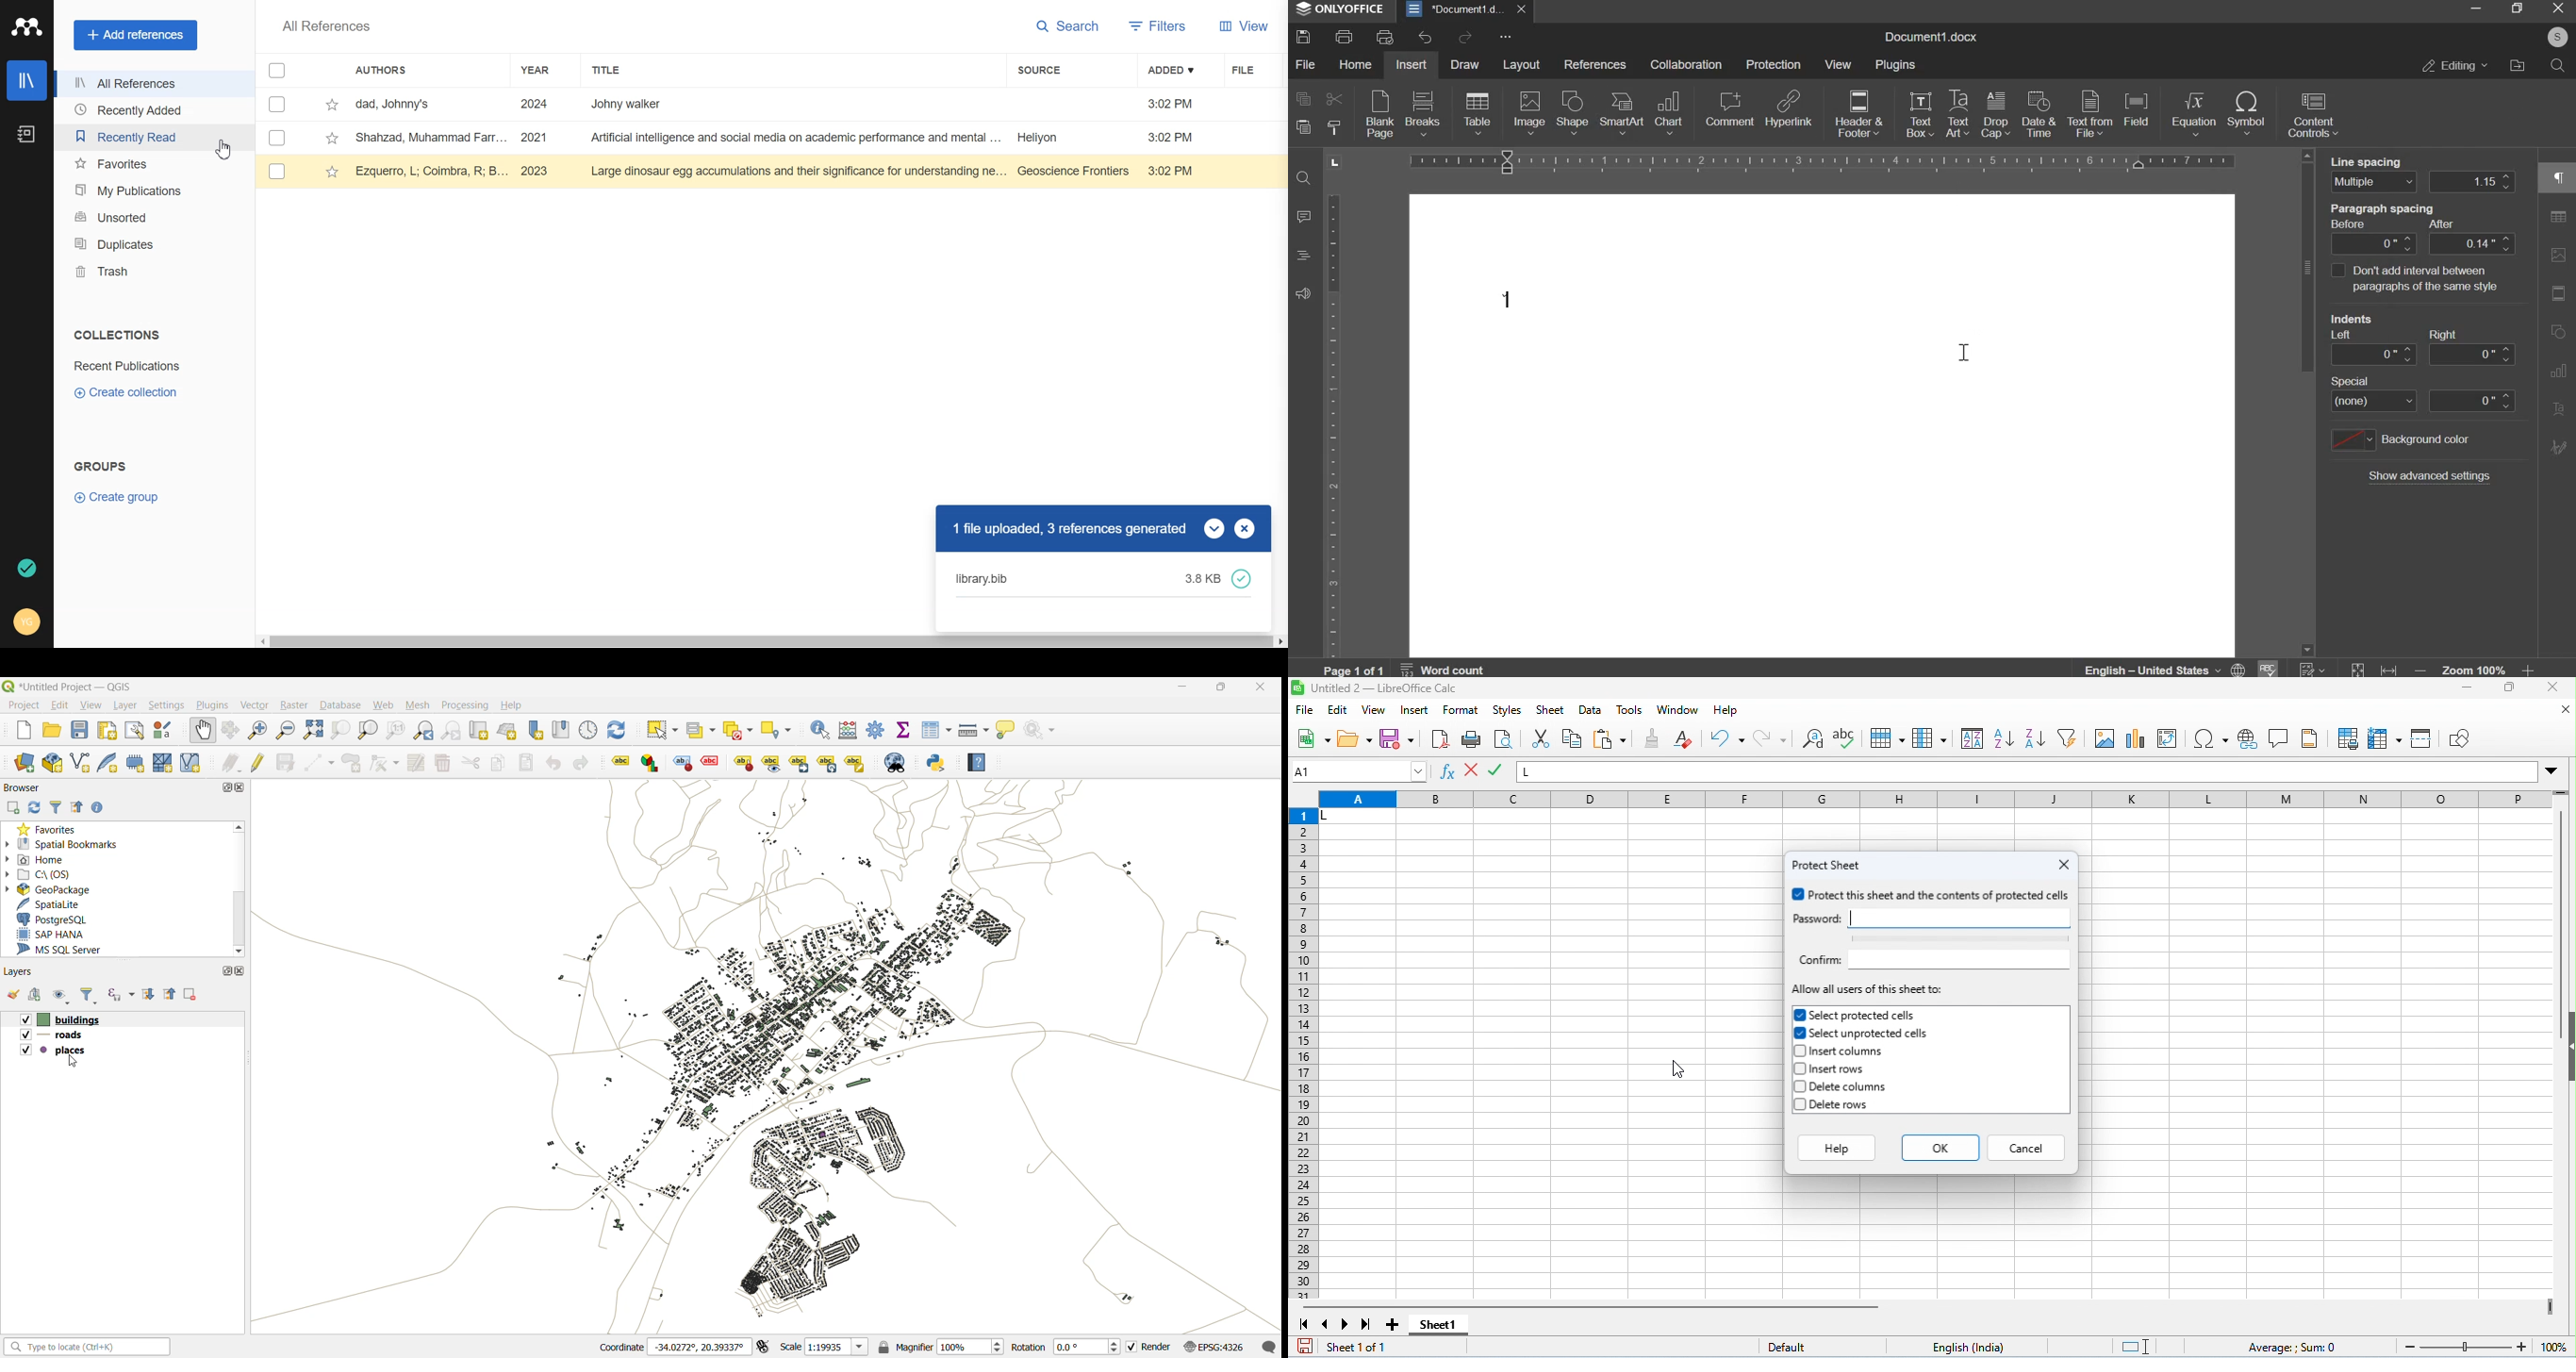 The width and height of the screenshot is (2576, 1372). I want to click on show draw functions, so click(2457, 739).